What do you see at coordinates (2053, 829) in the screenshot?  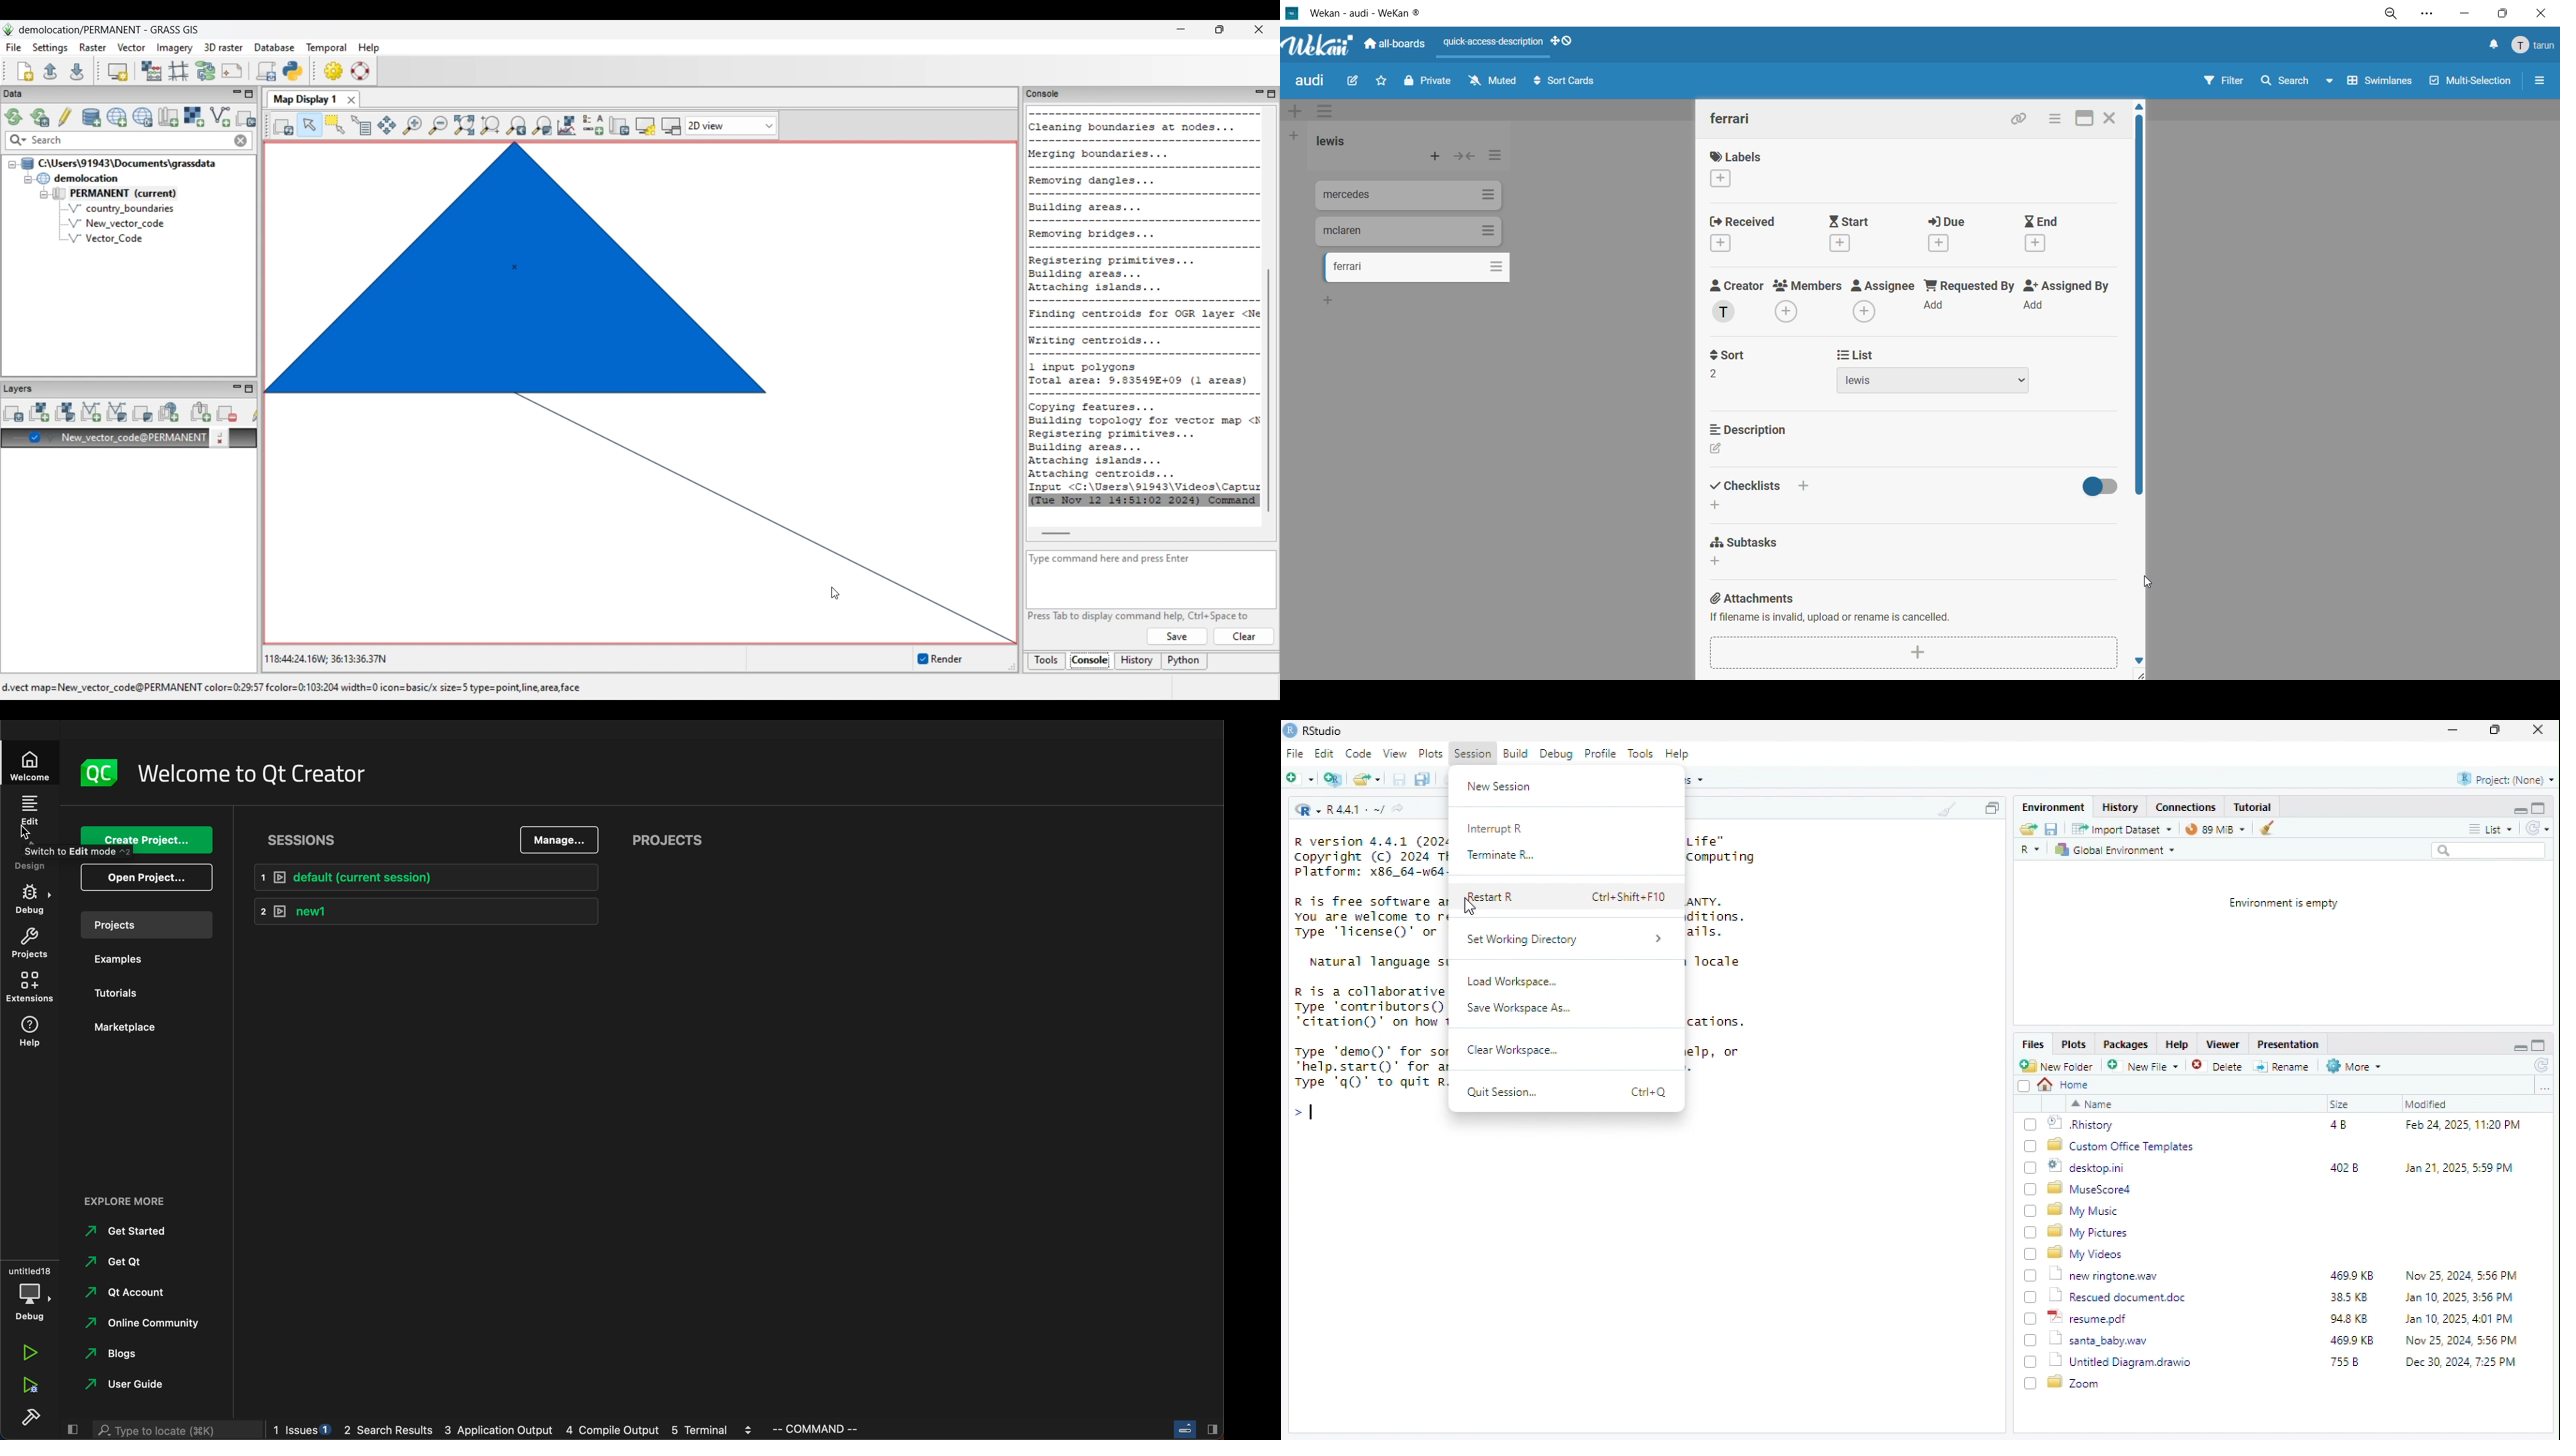 I see `save` at bounding box center [2053, 829].